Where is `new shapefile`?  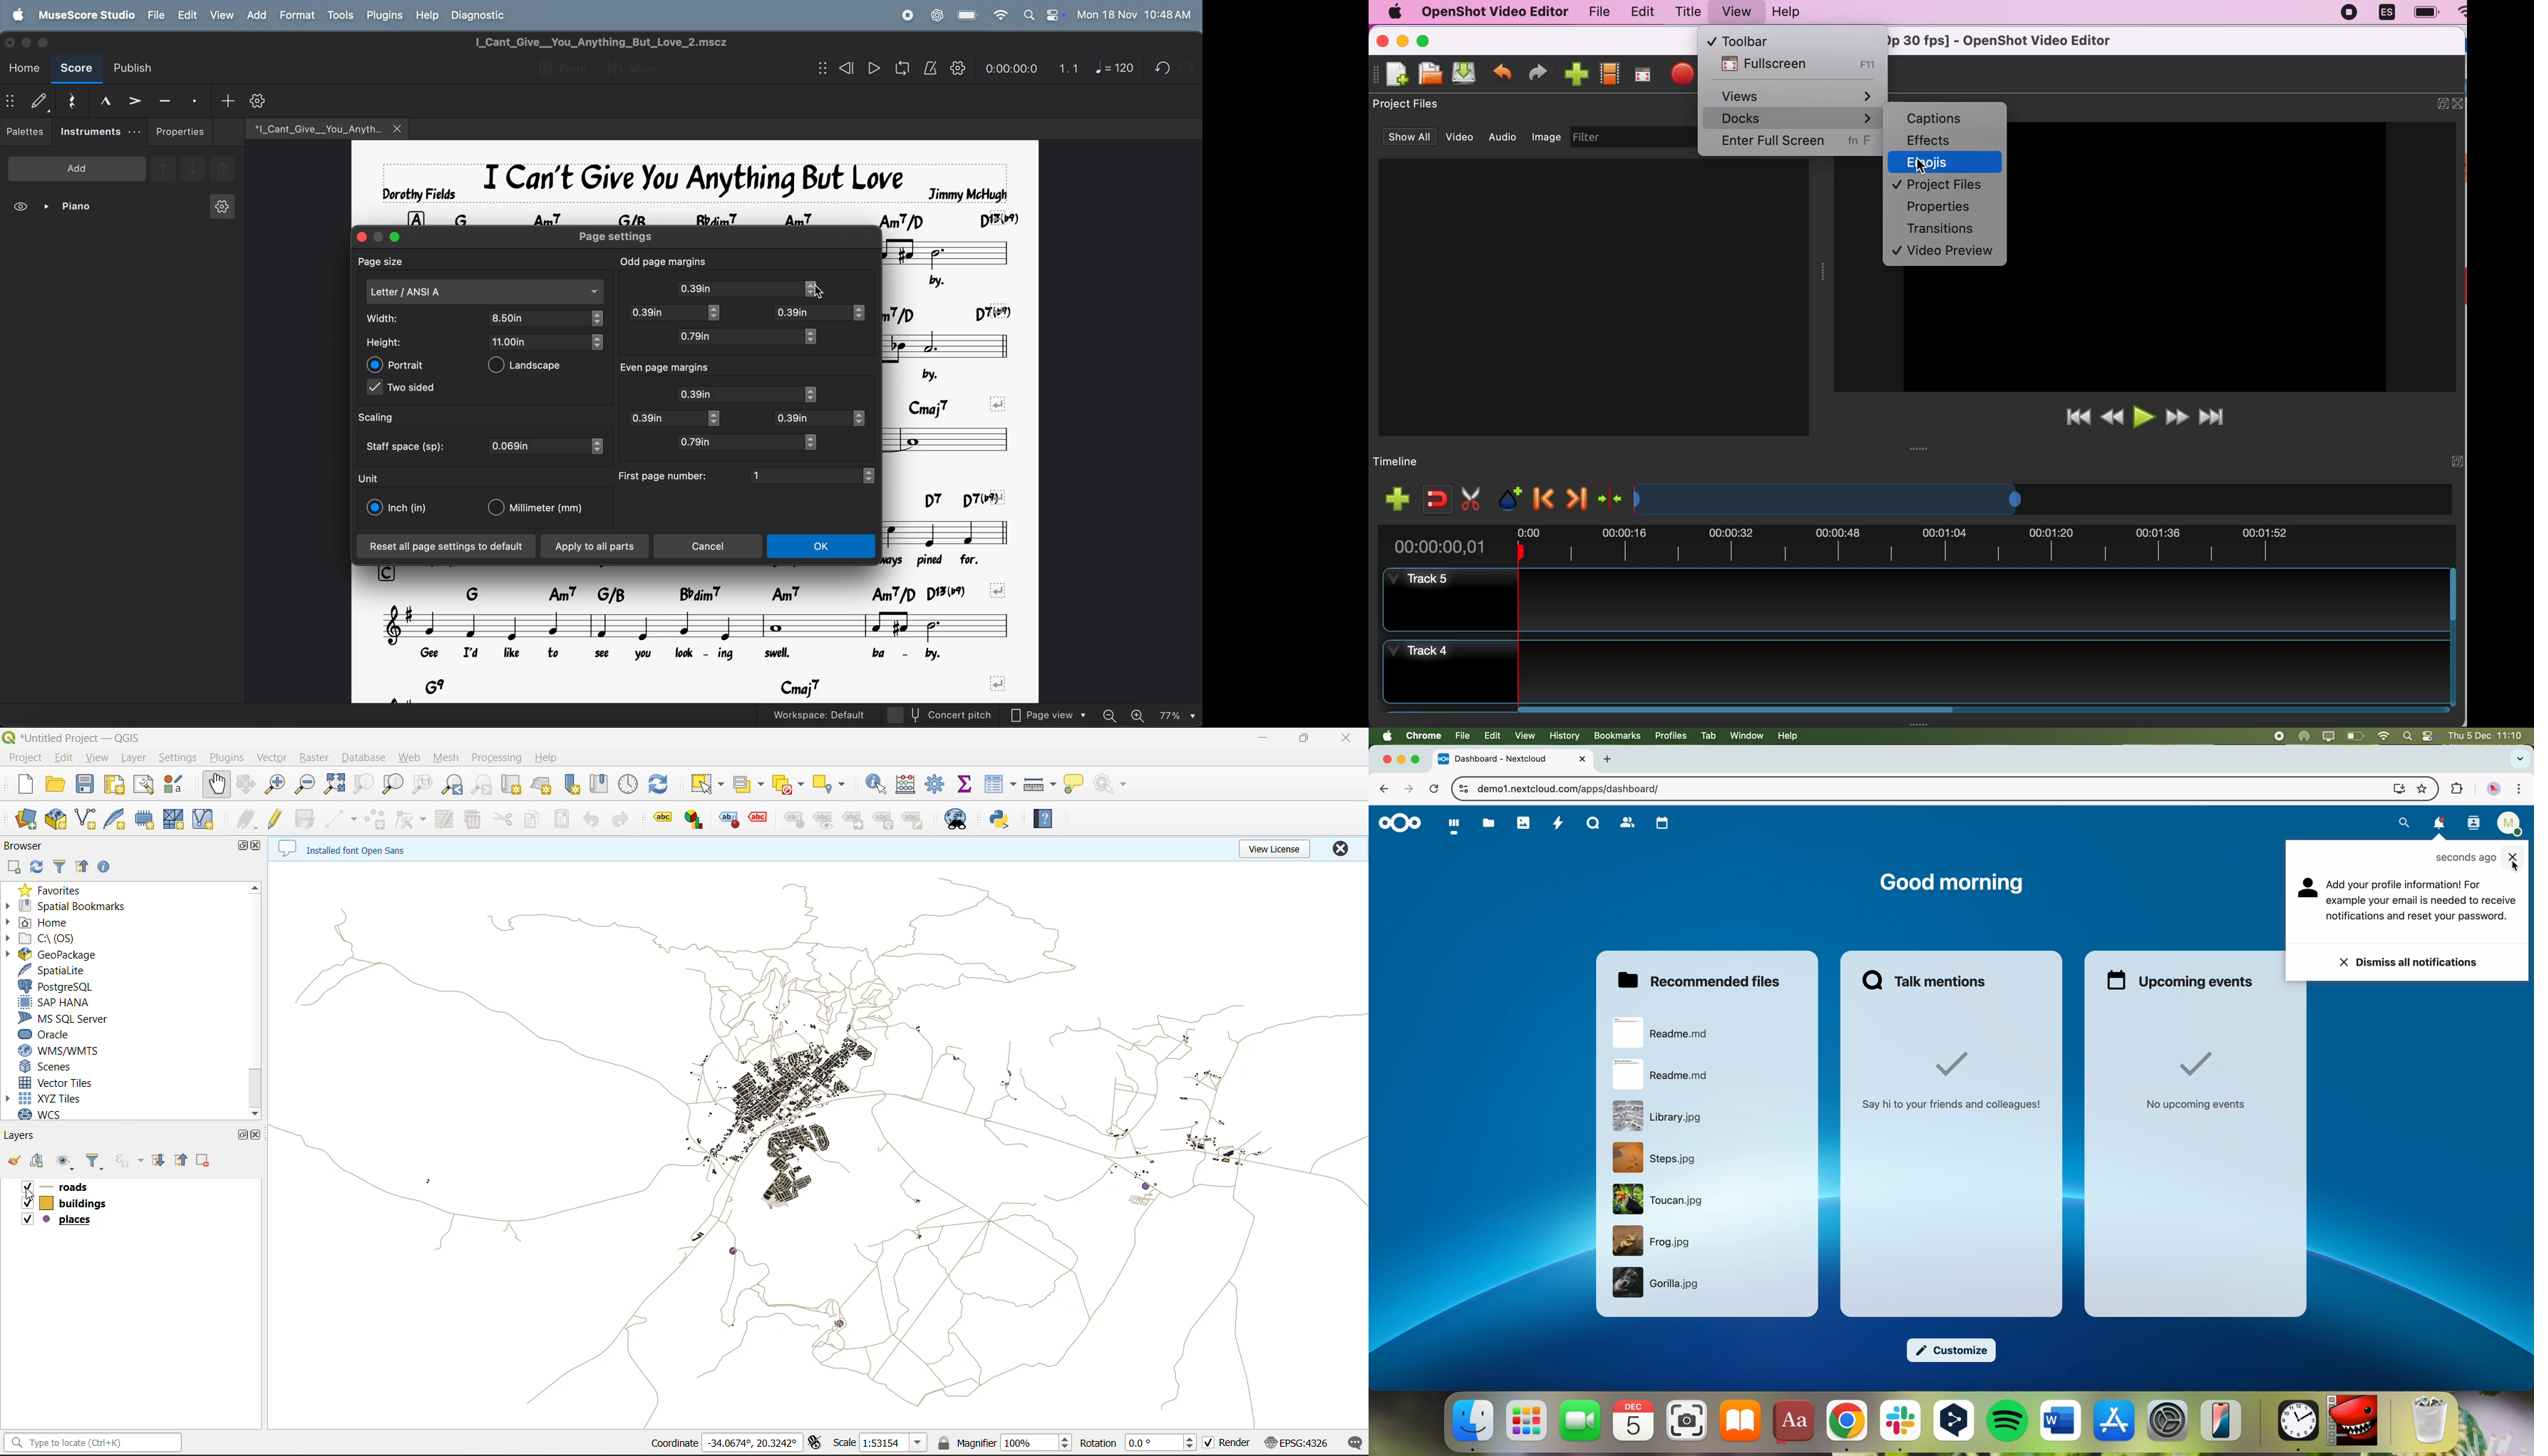
new shapefile is located at coordinates (86, 820).